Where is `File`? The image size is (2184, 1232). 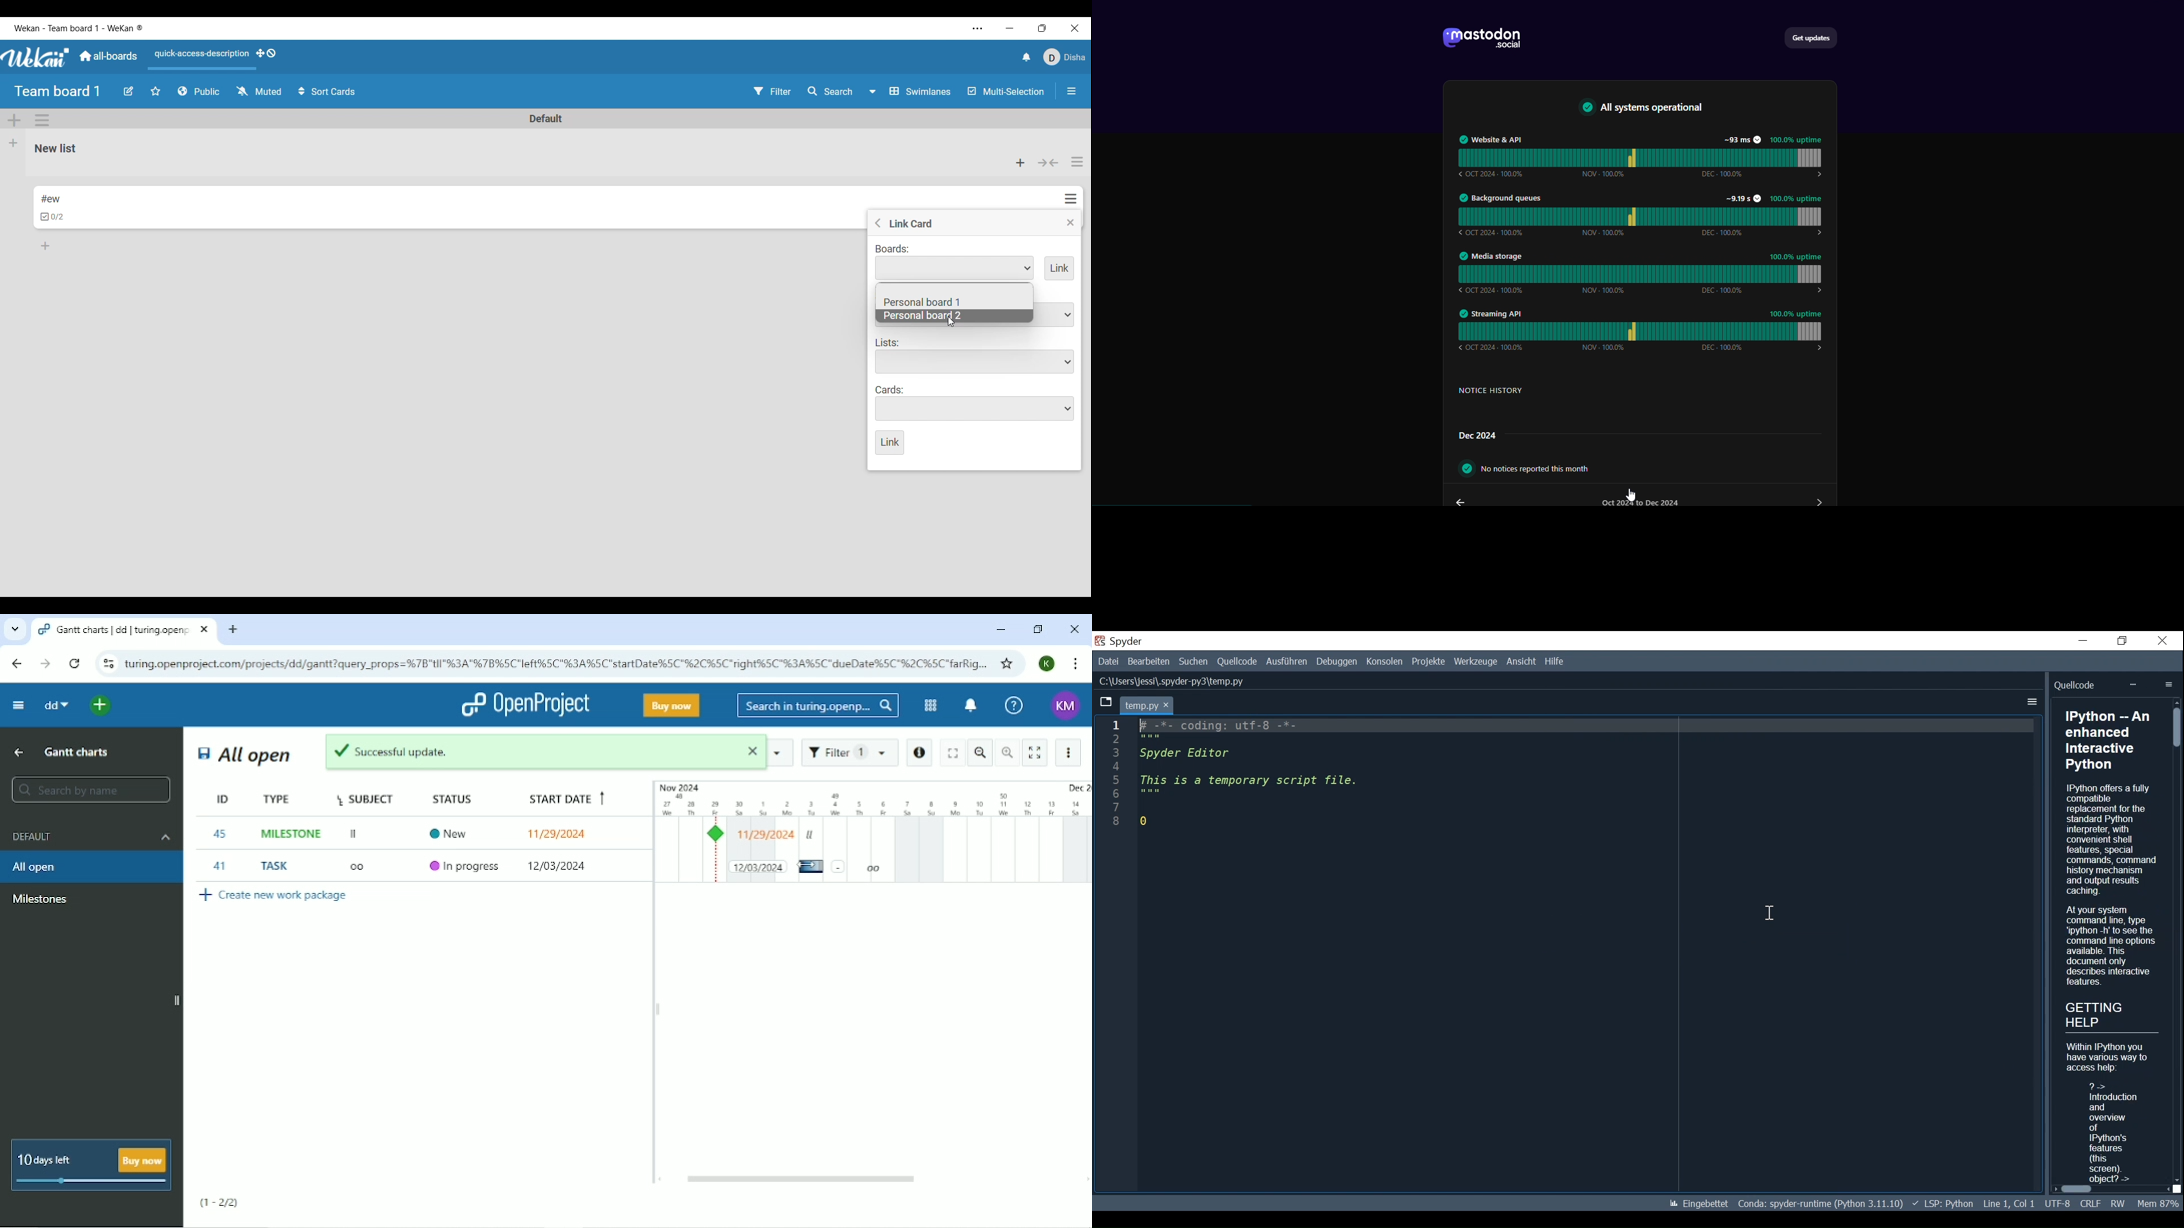 File is located at coordinates (1108, 661).